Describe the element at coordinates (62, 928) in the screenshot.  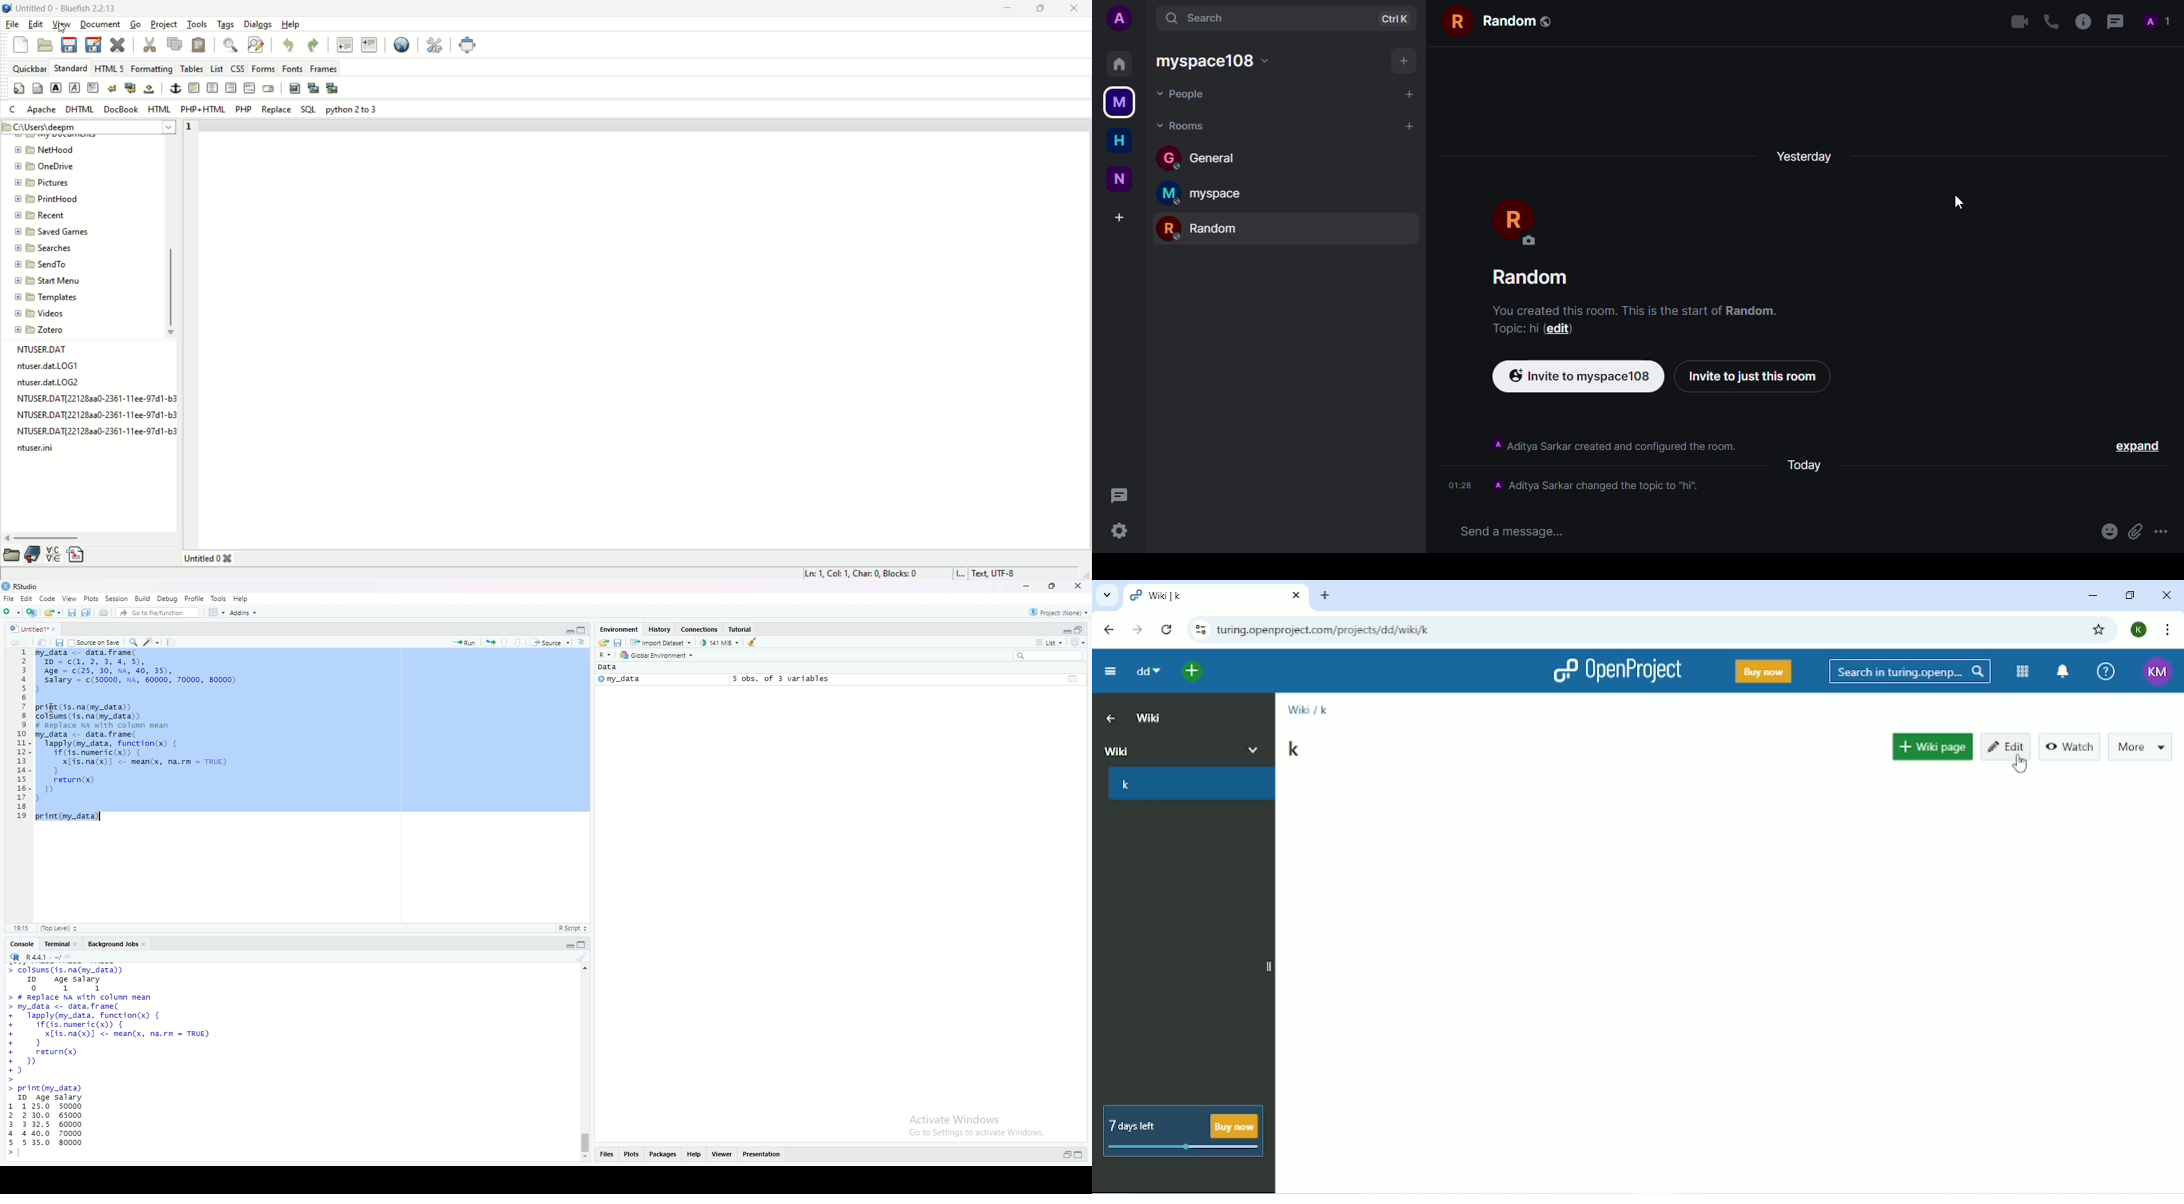
I see `top level` at that location.